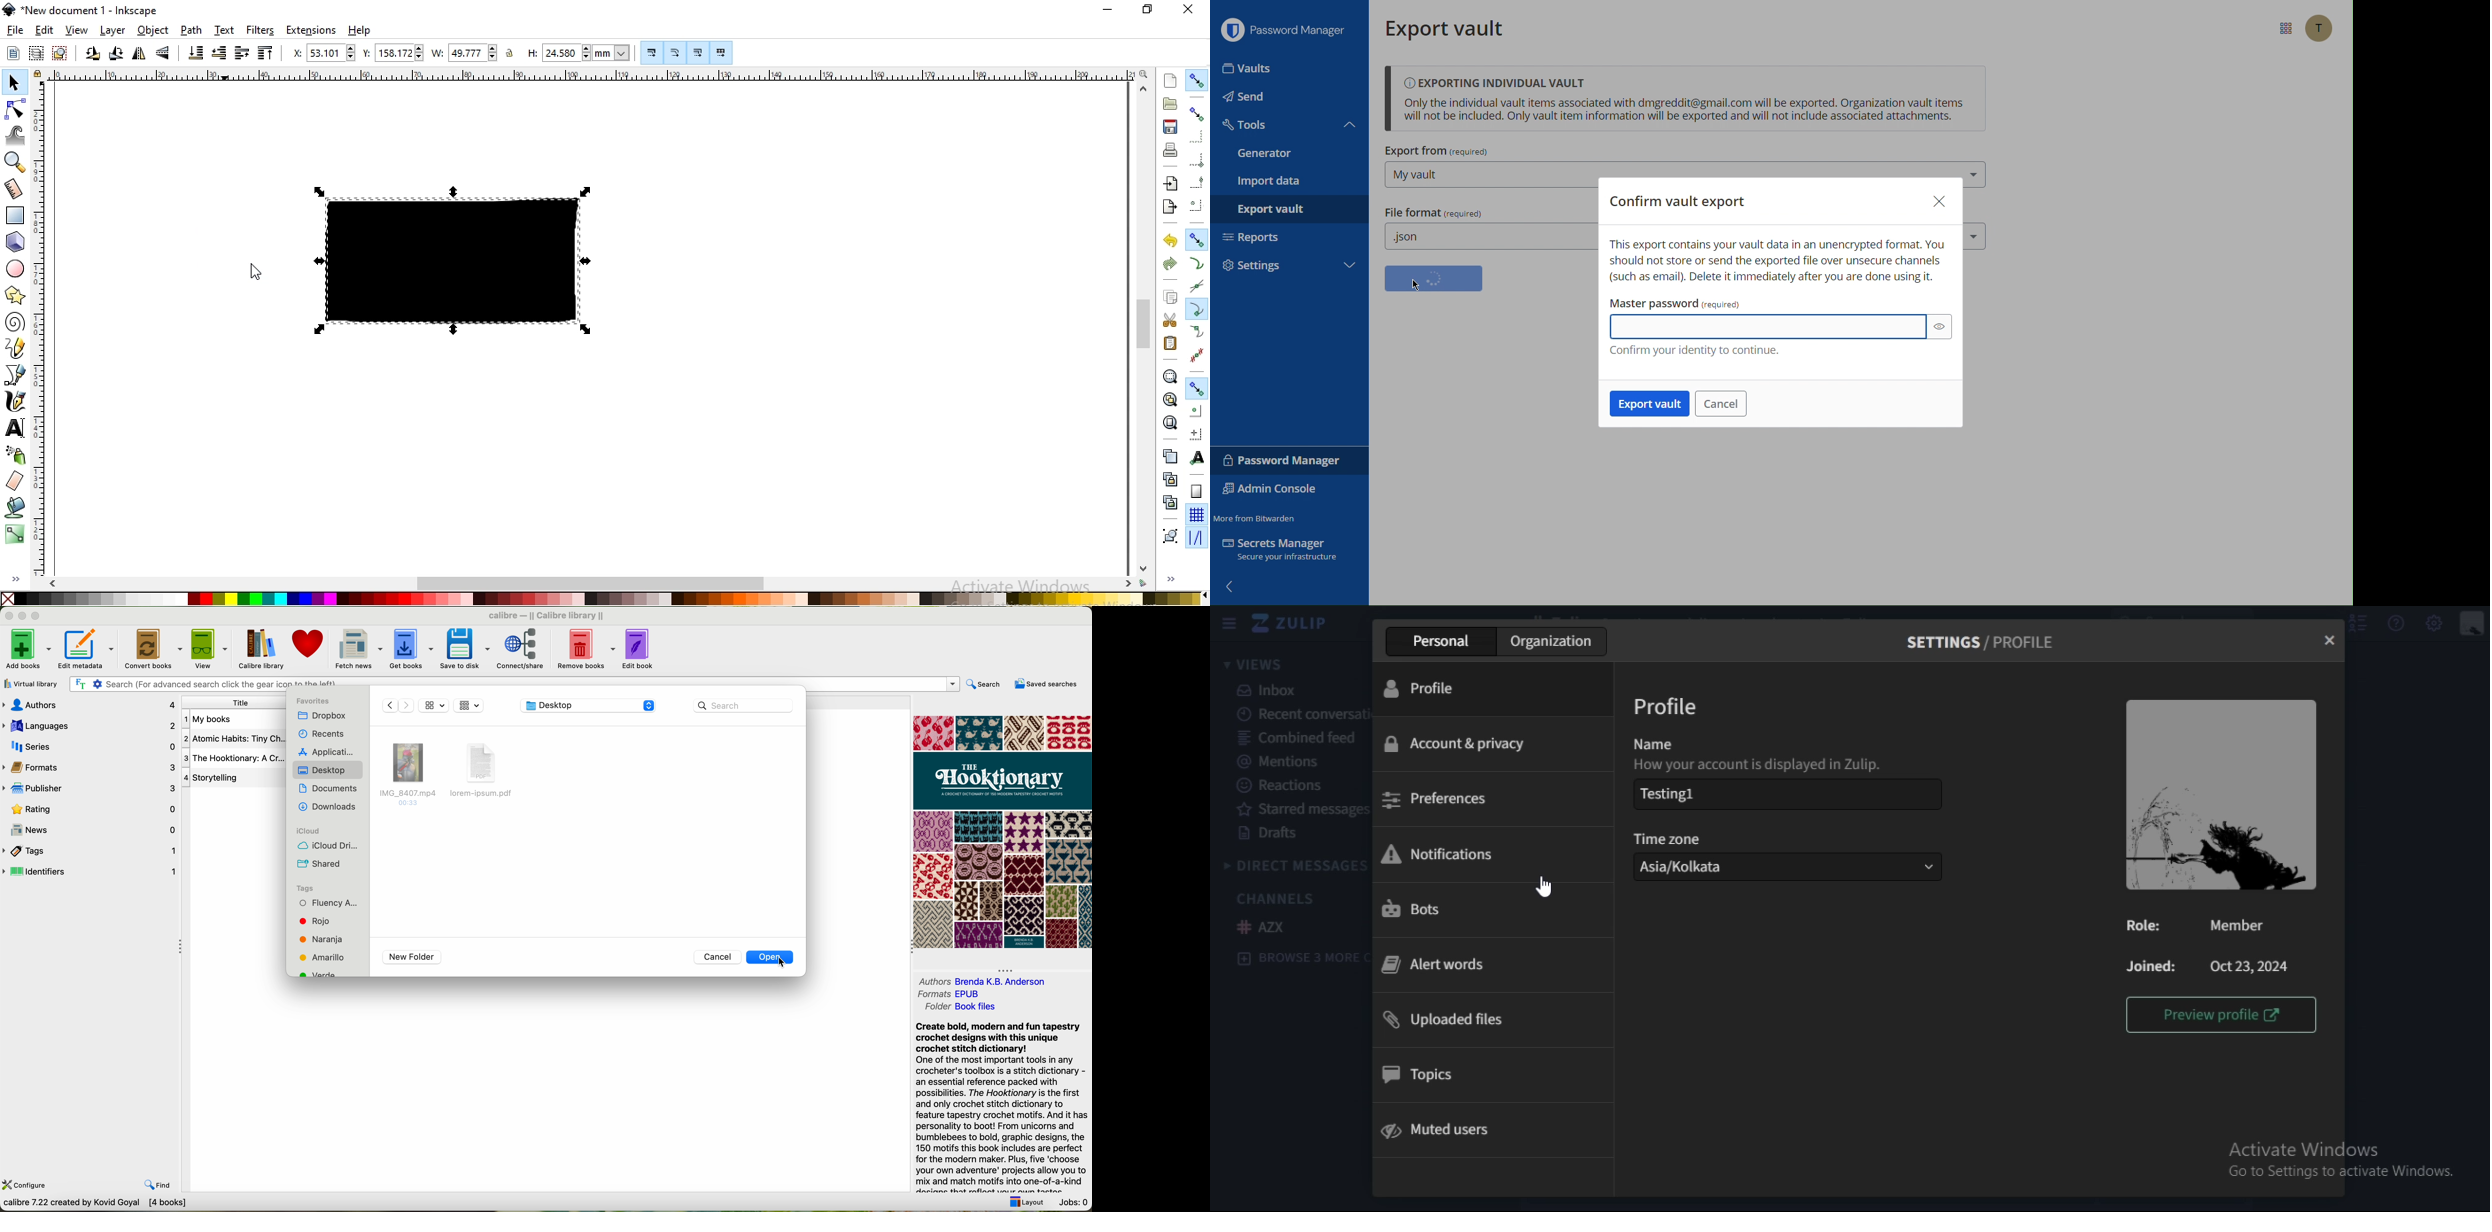  I want to click on cursor, so click(1419, 287).